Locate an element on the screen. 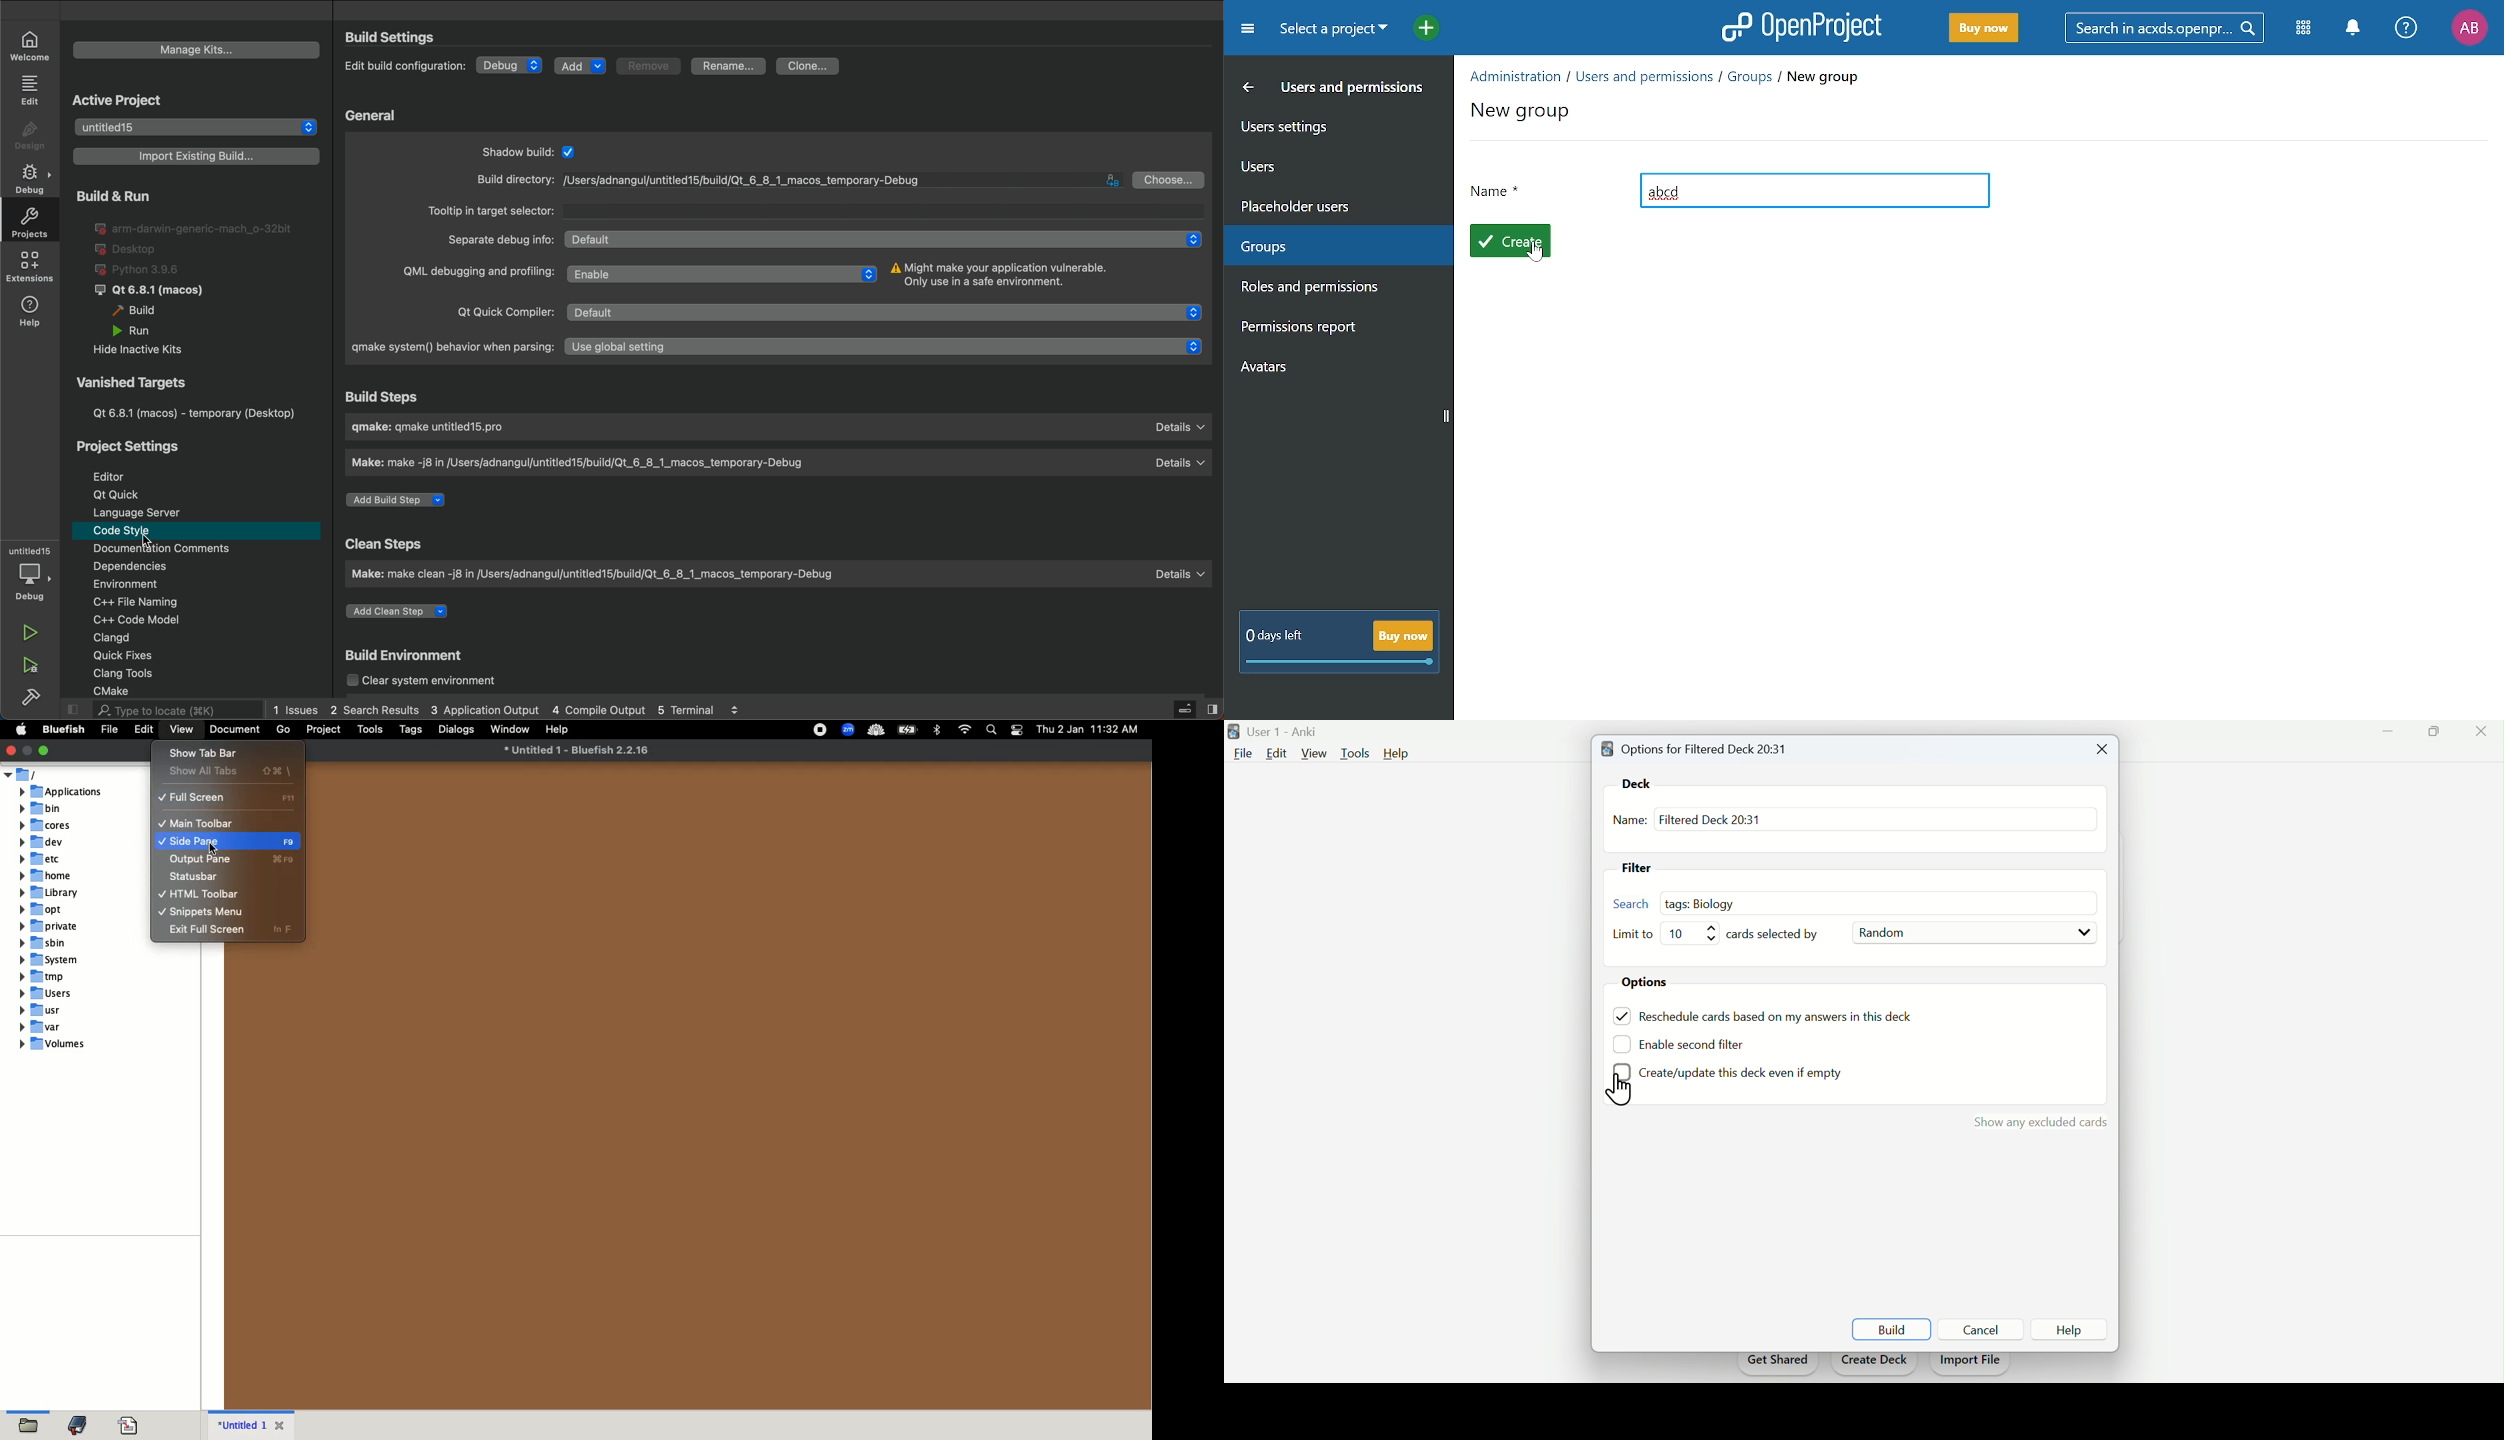 The width and height of the screenshot is (2520, 1456).  Enable second Filter is located at coordinates (1701, 1043).